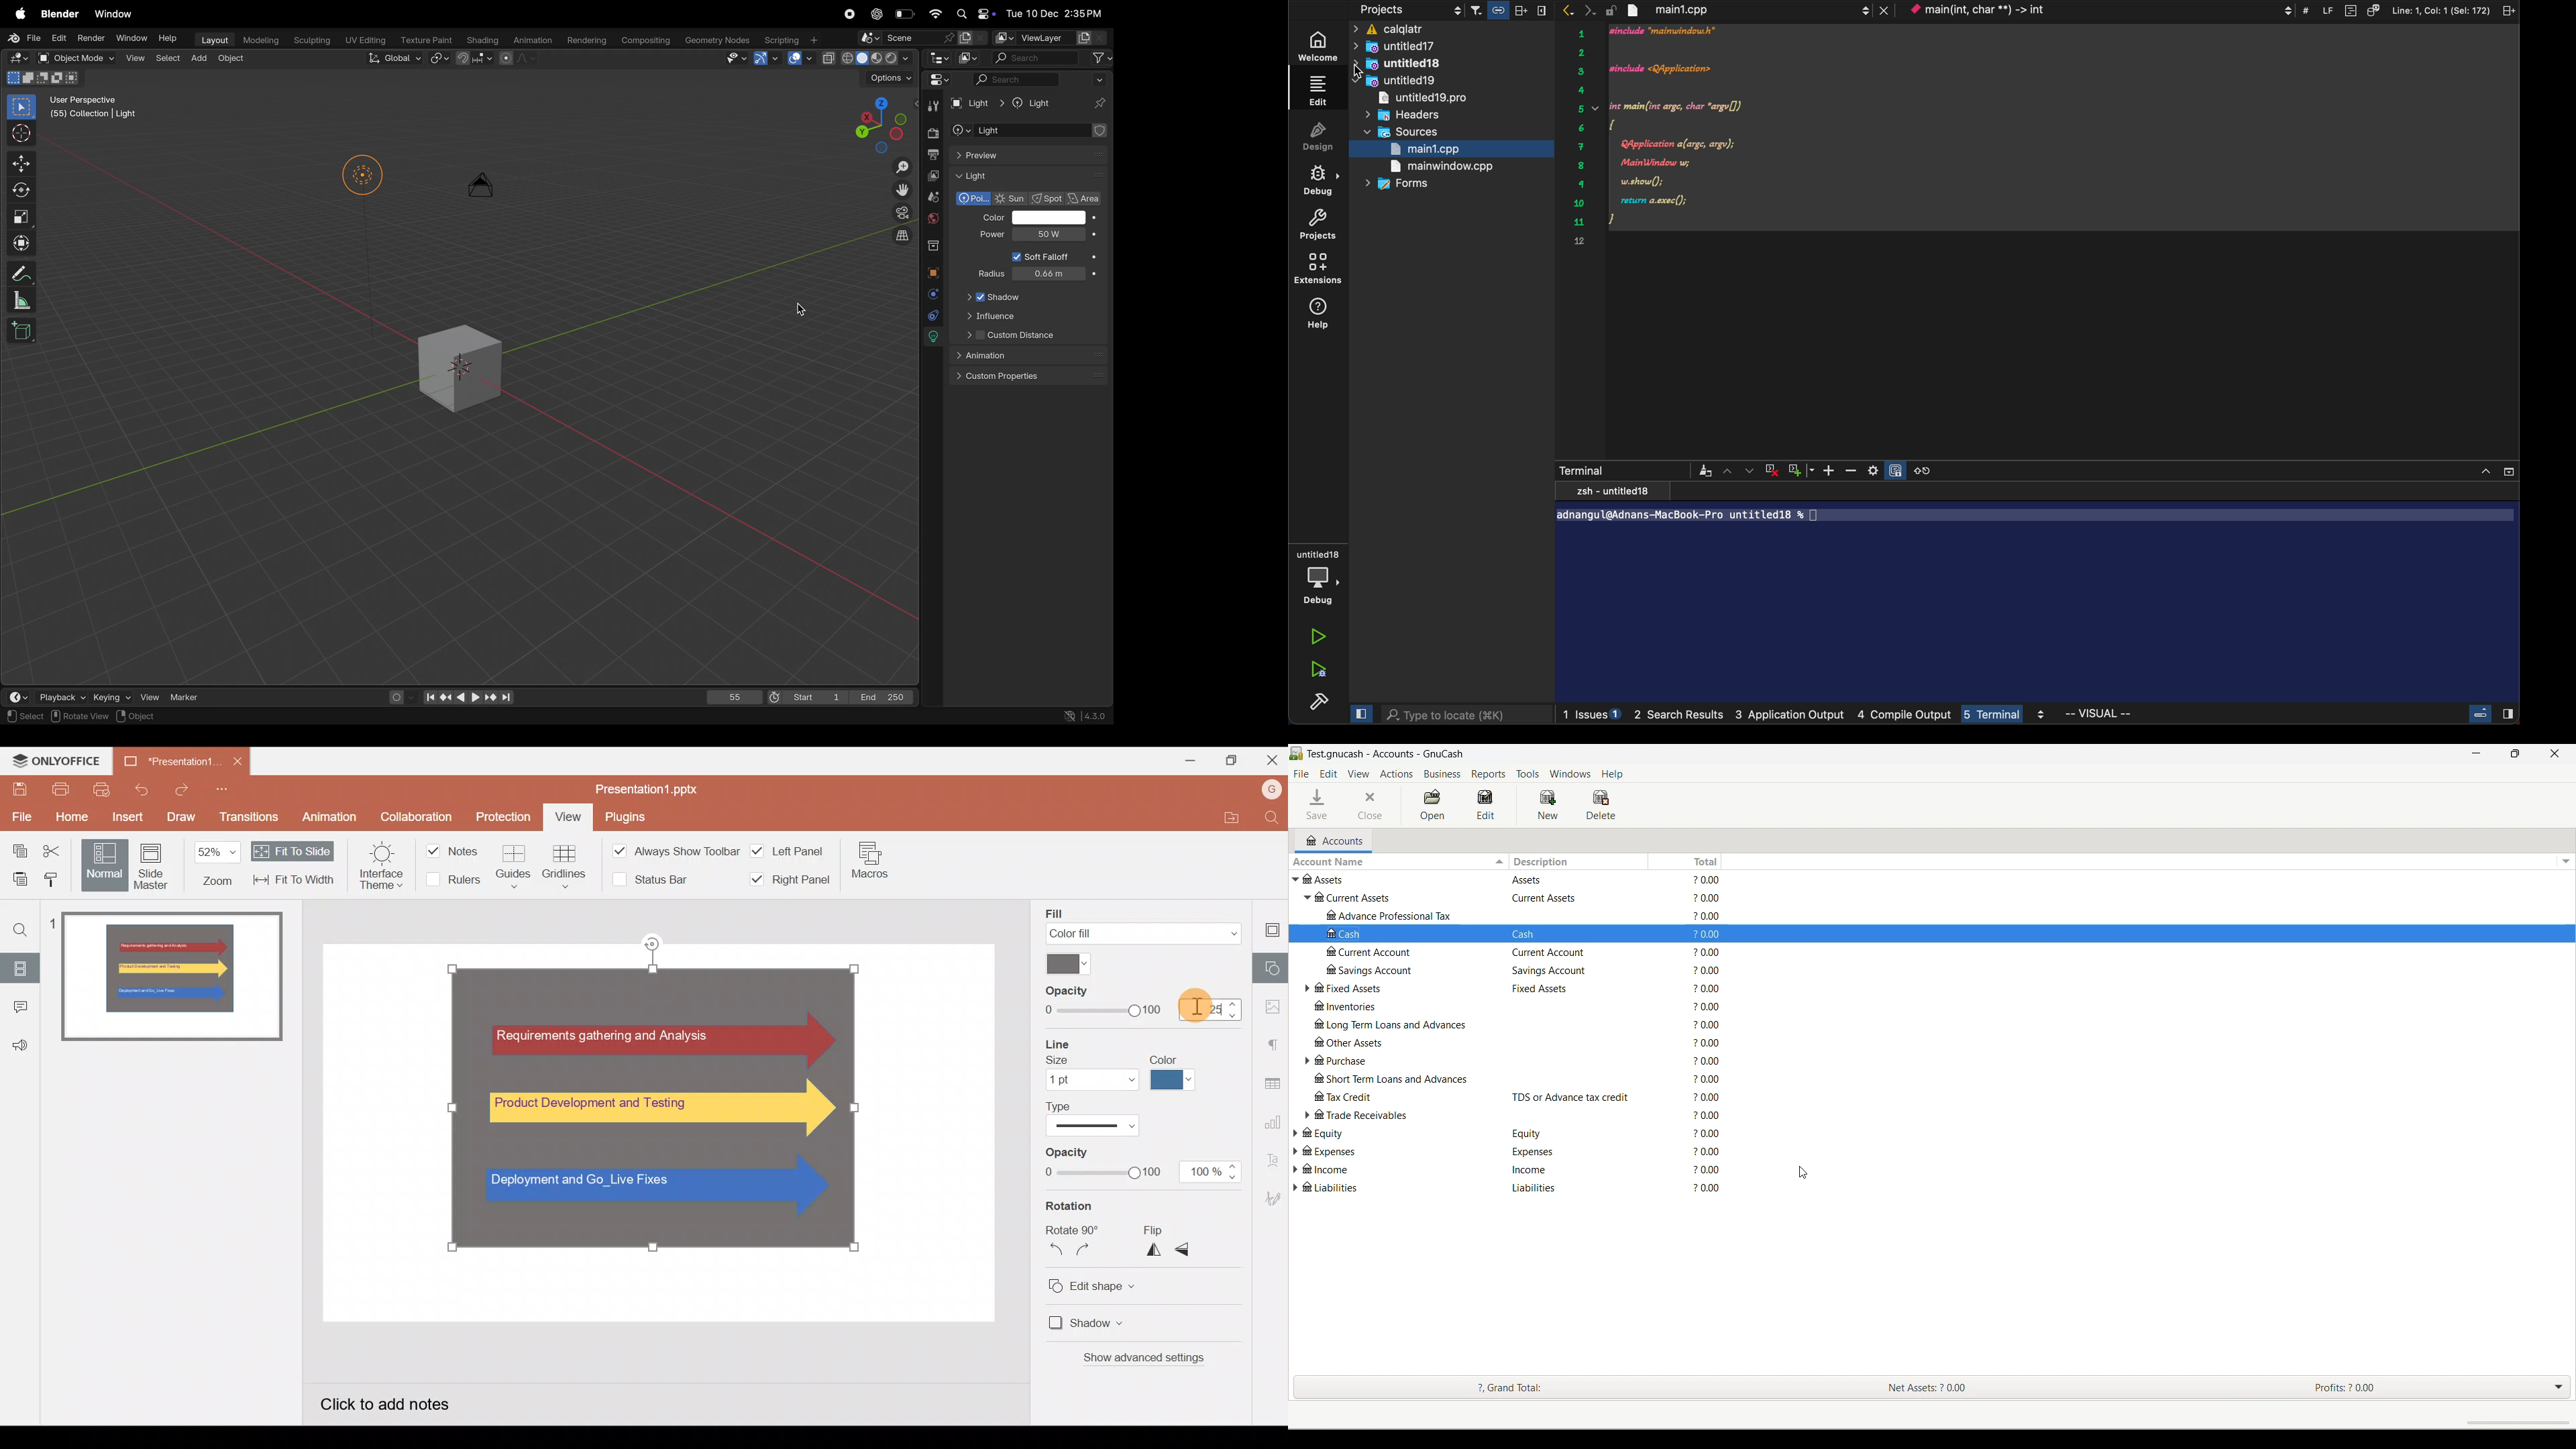 The height and width of the screenshot is (1456, 2576). Describe the element at coordinates (1031, 334) in the screenshot. I see `Custom distance` at that location.